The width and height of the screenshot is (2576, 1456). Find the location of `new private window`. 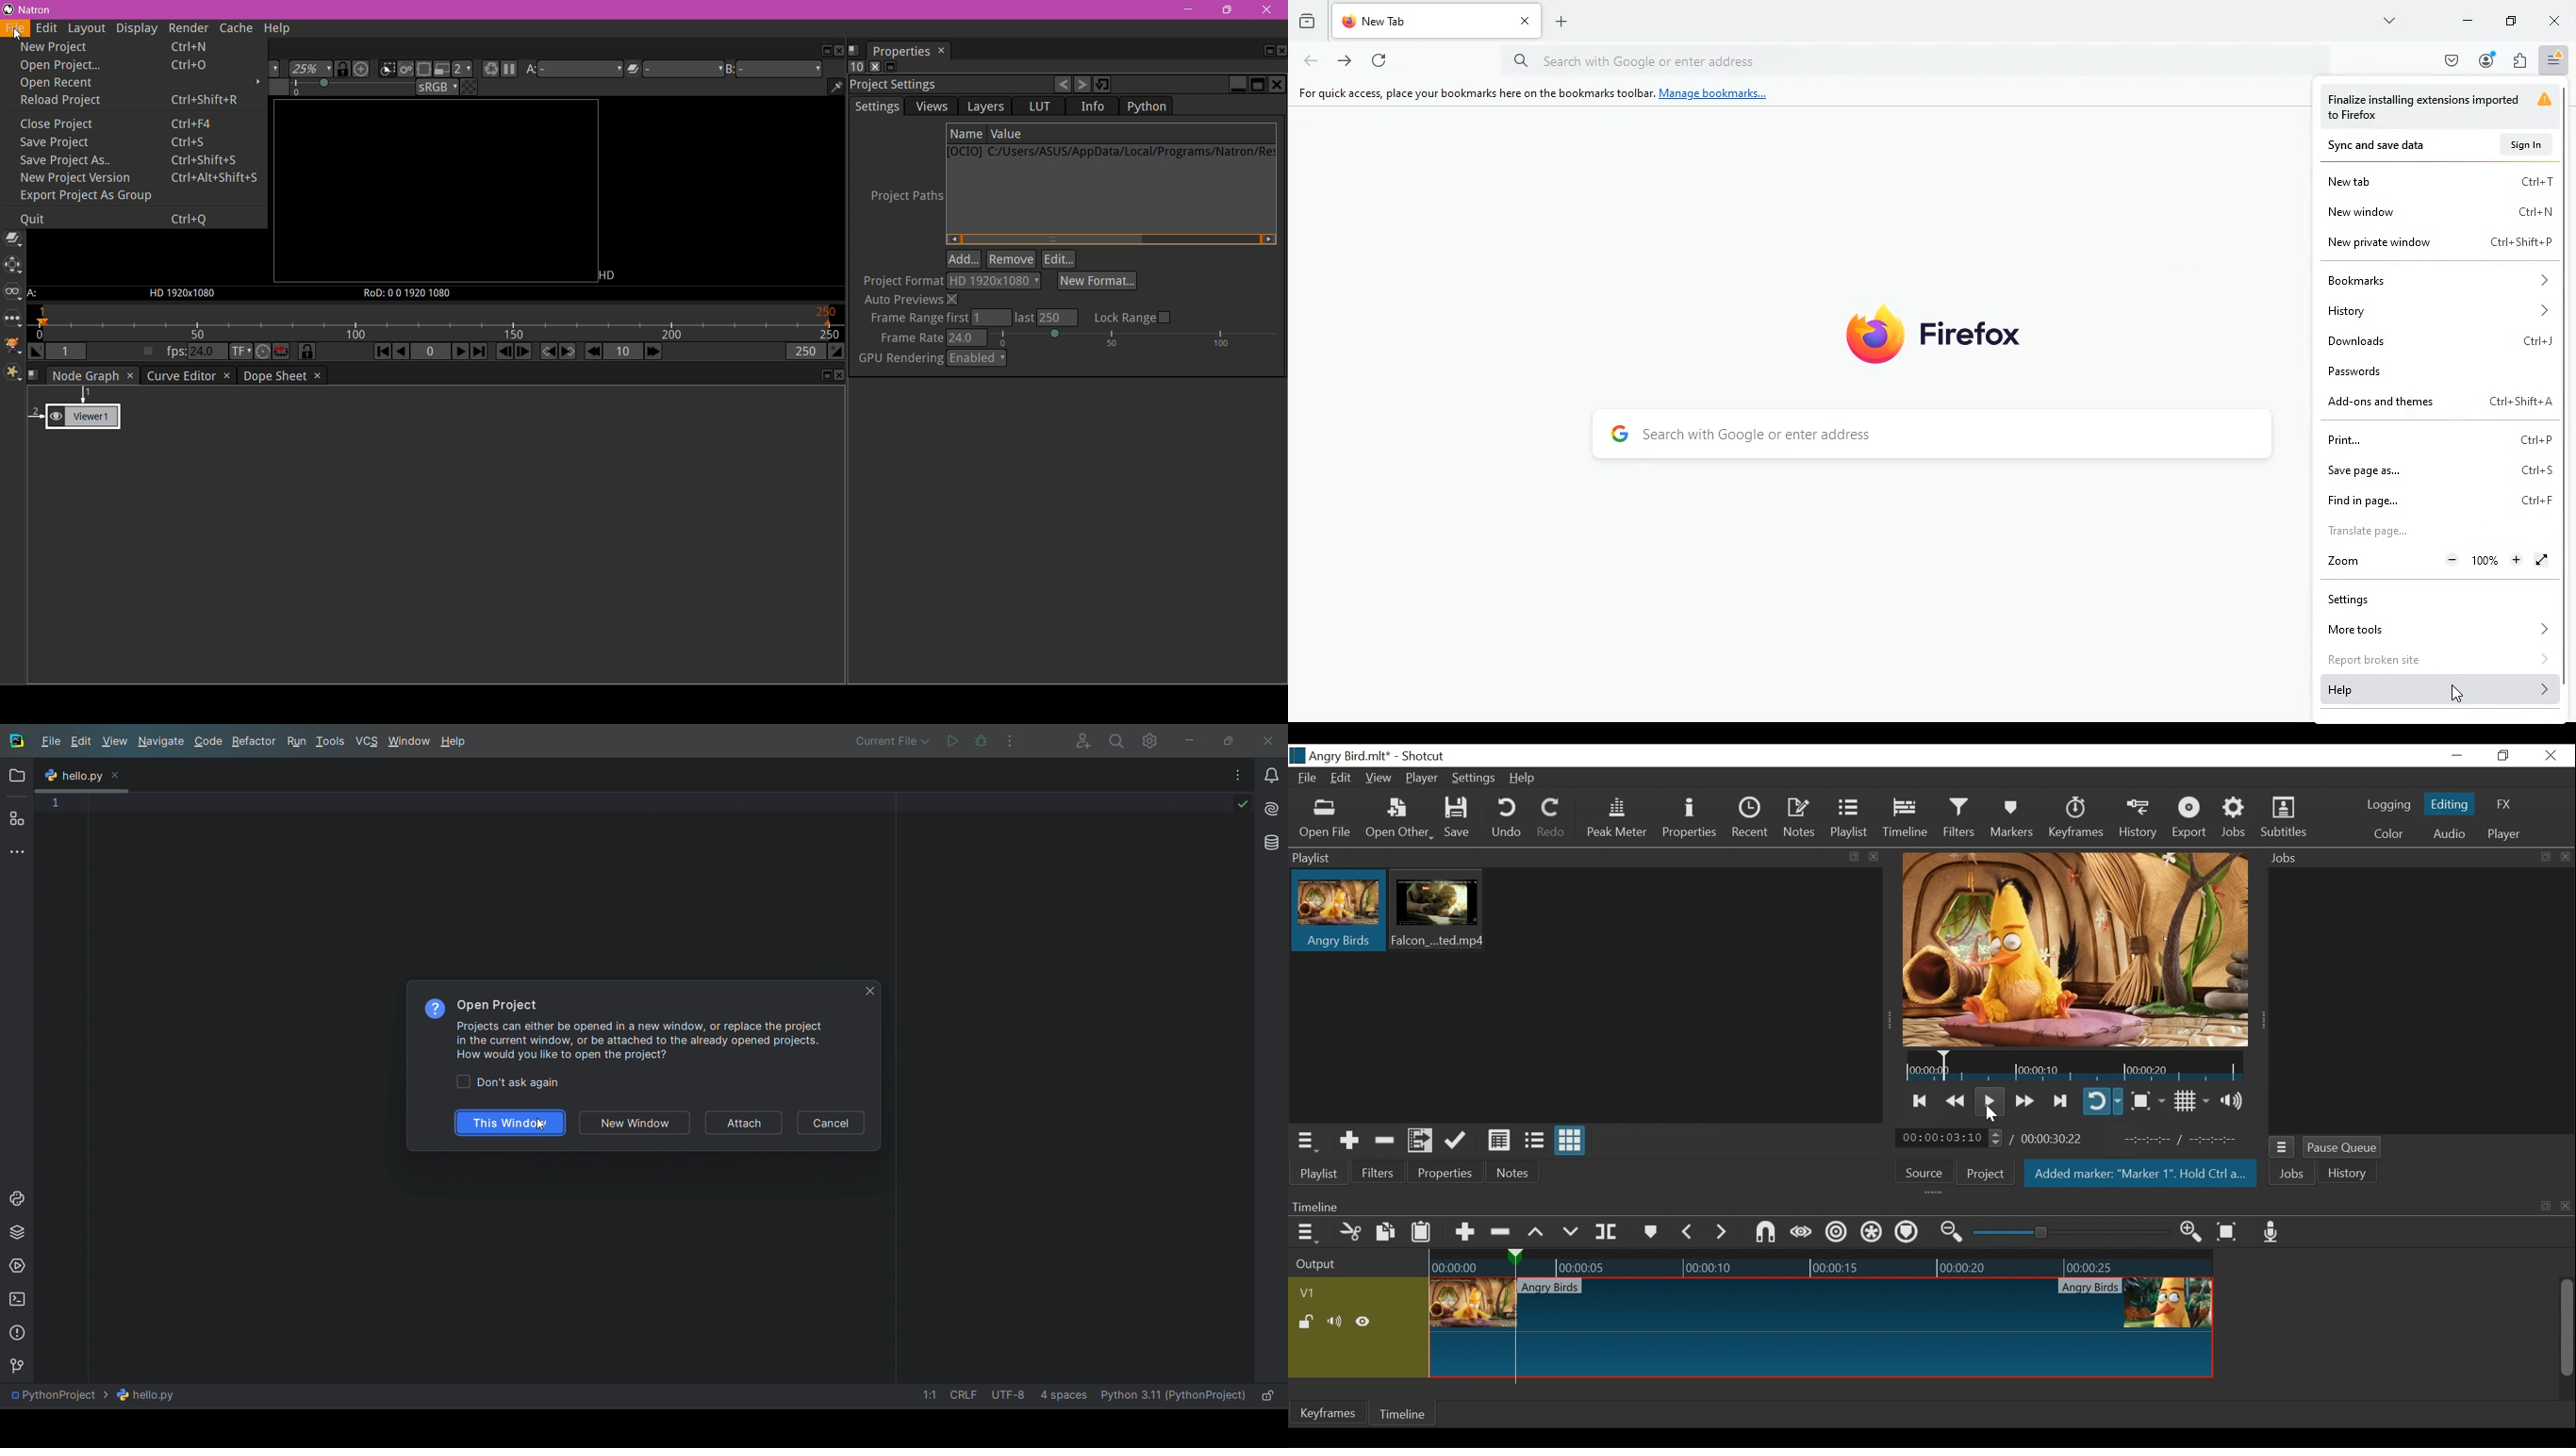

new private window is located at coordinates (2449, 246).